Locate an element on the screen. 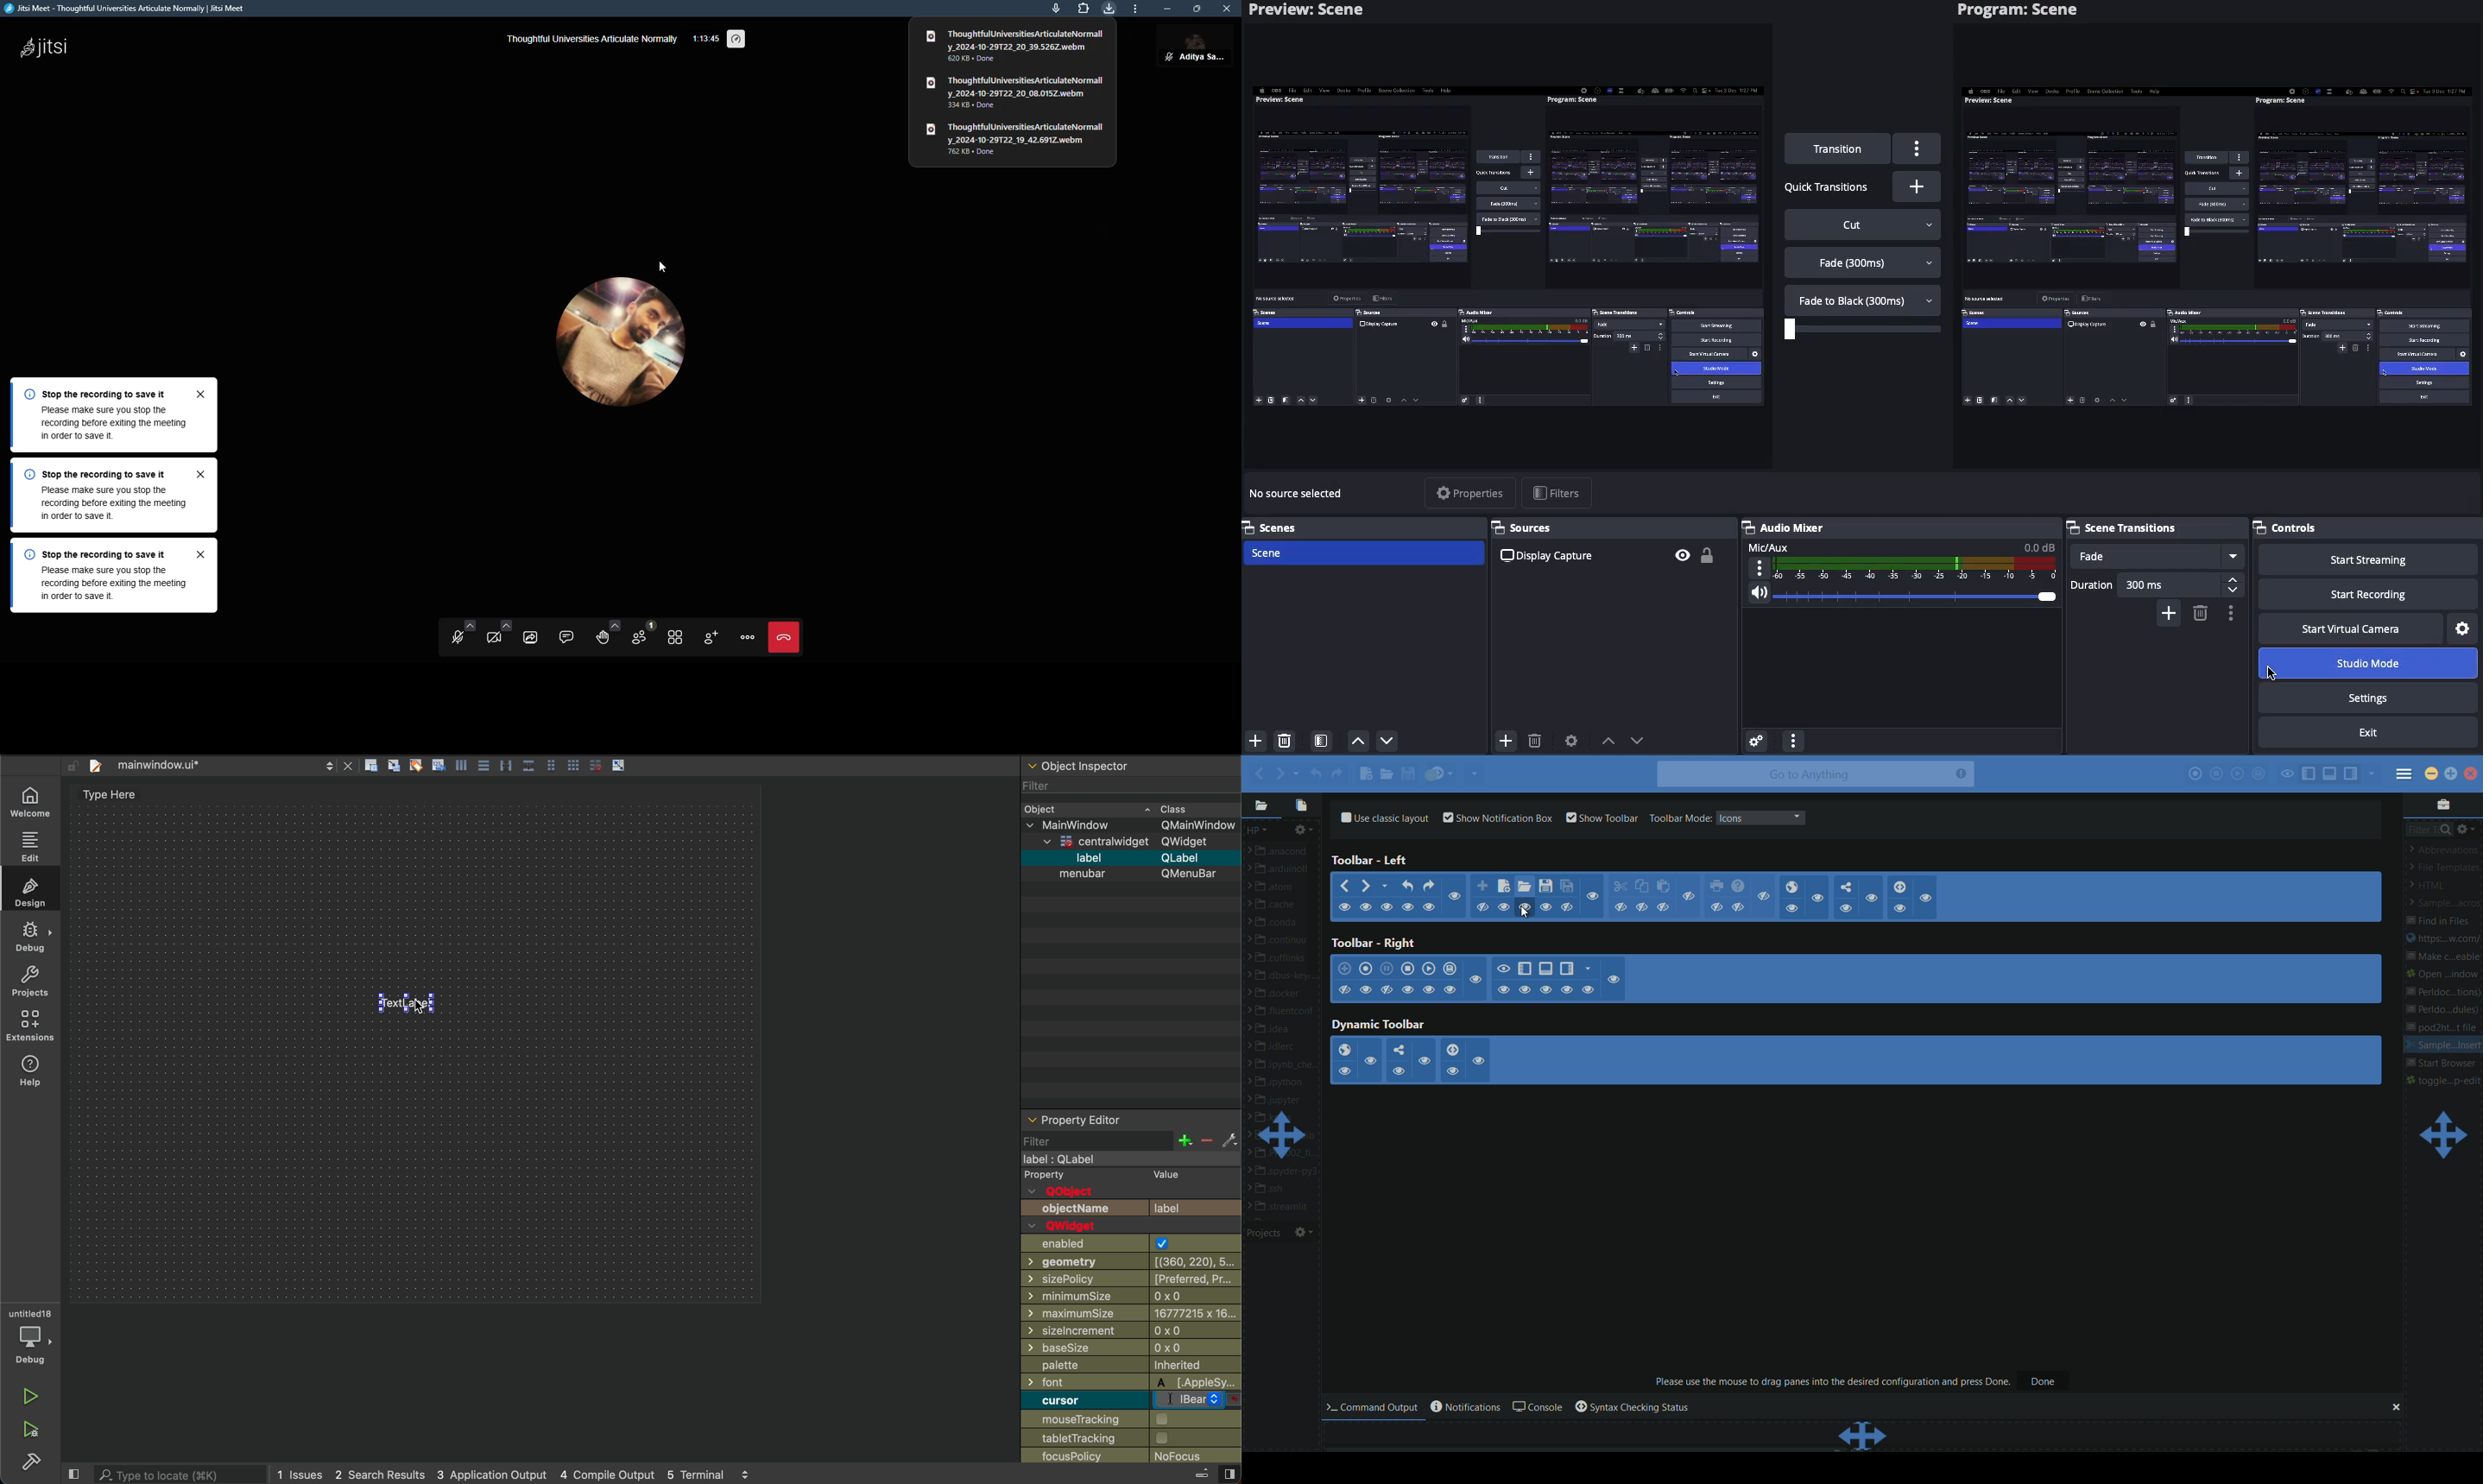  Mic/Aux is located at coordinates (1899, 562).